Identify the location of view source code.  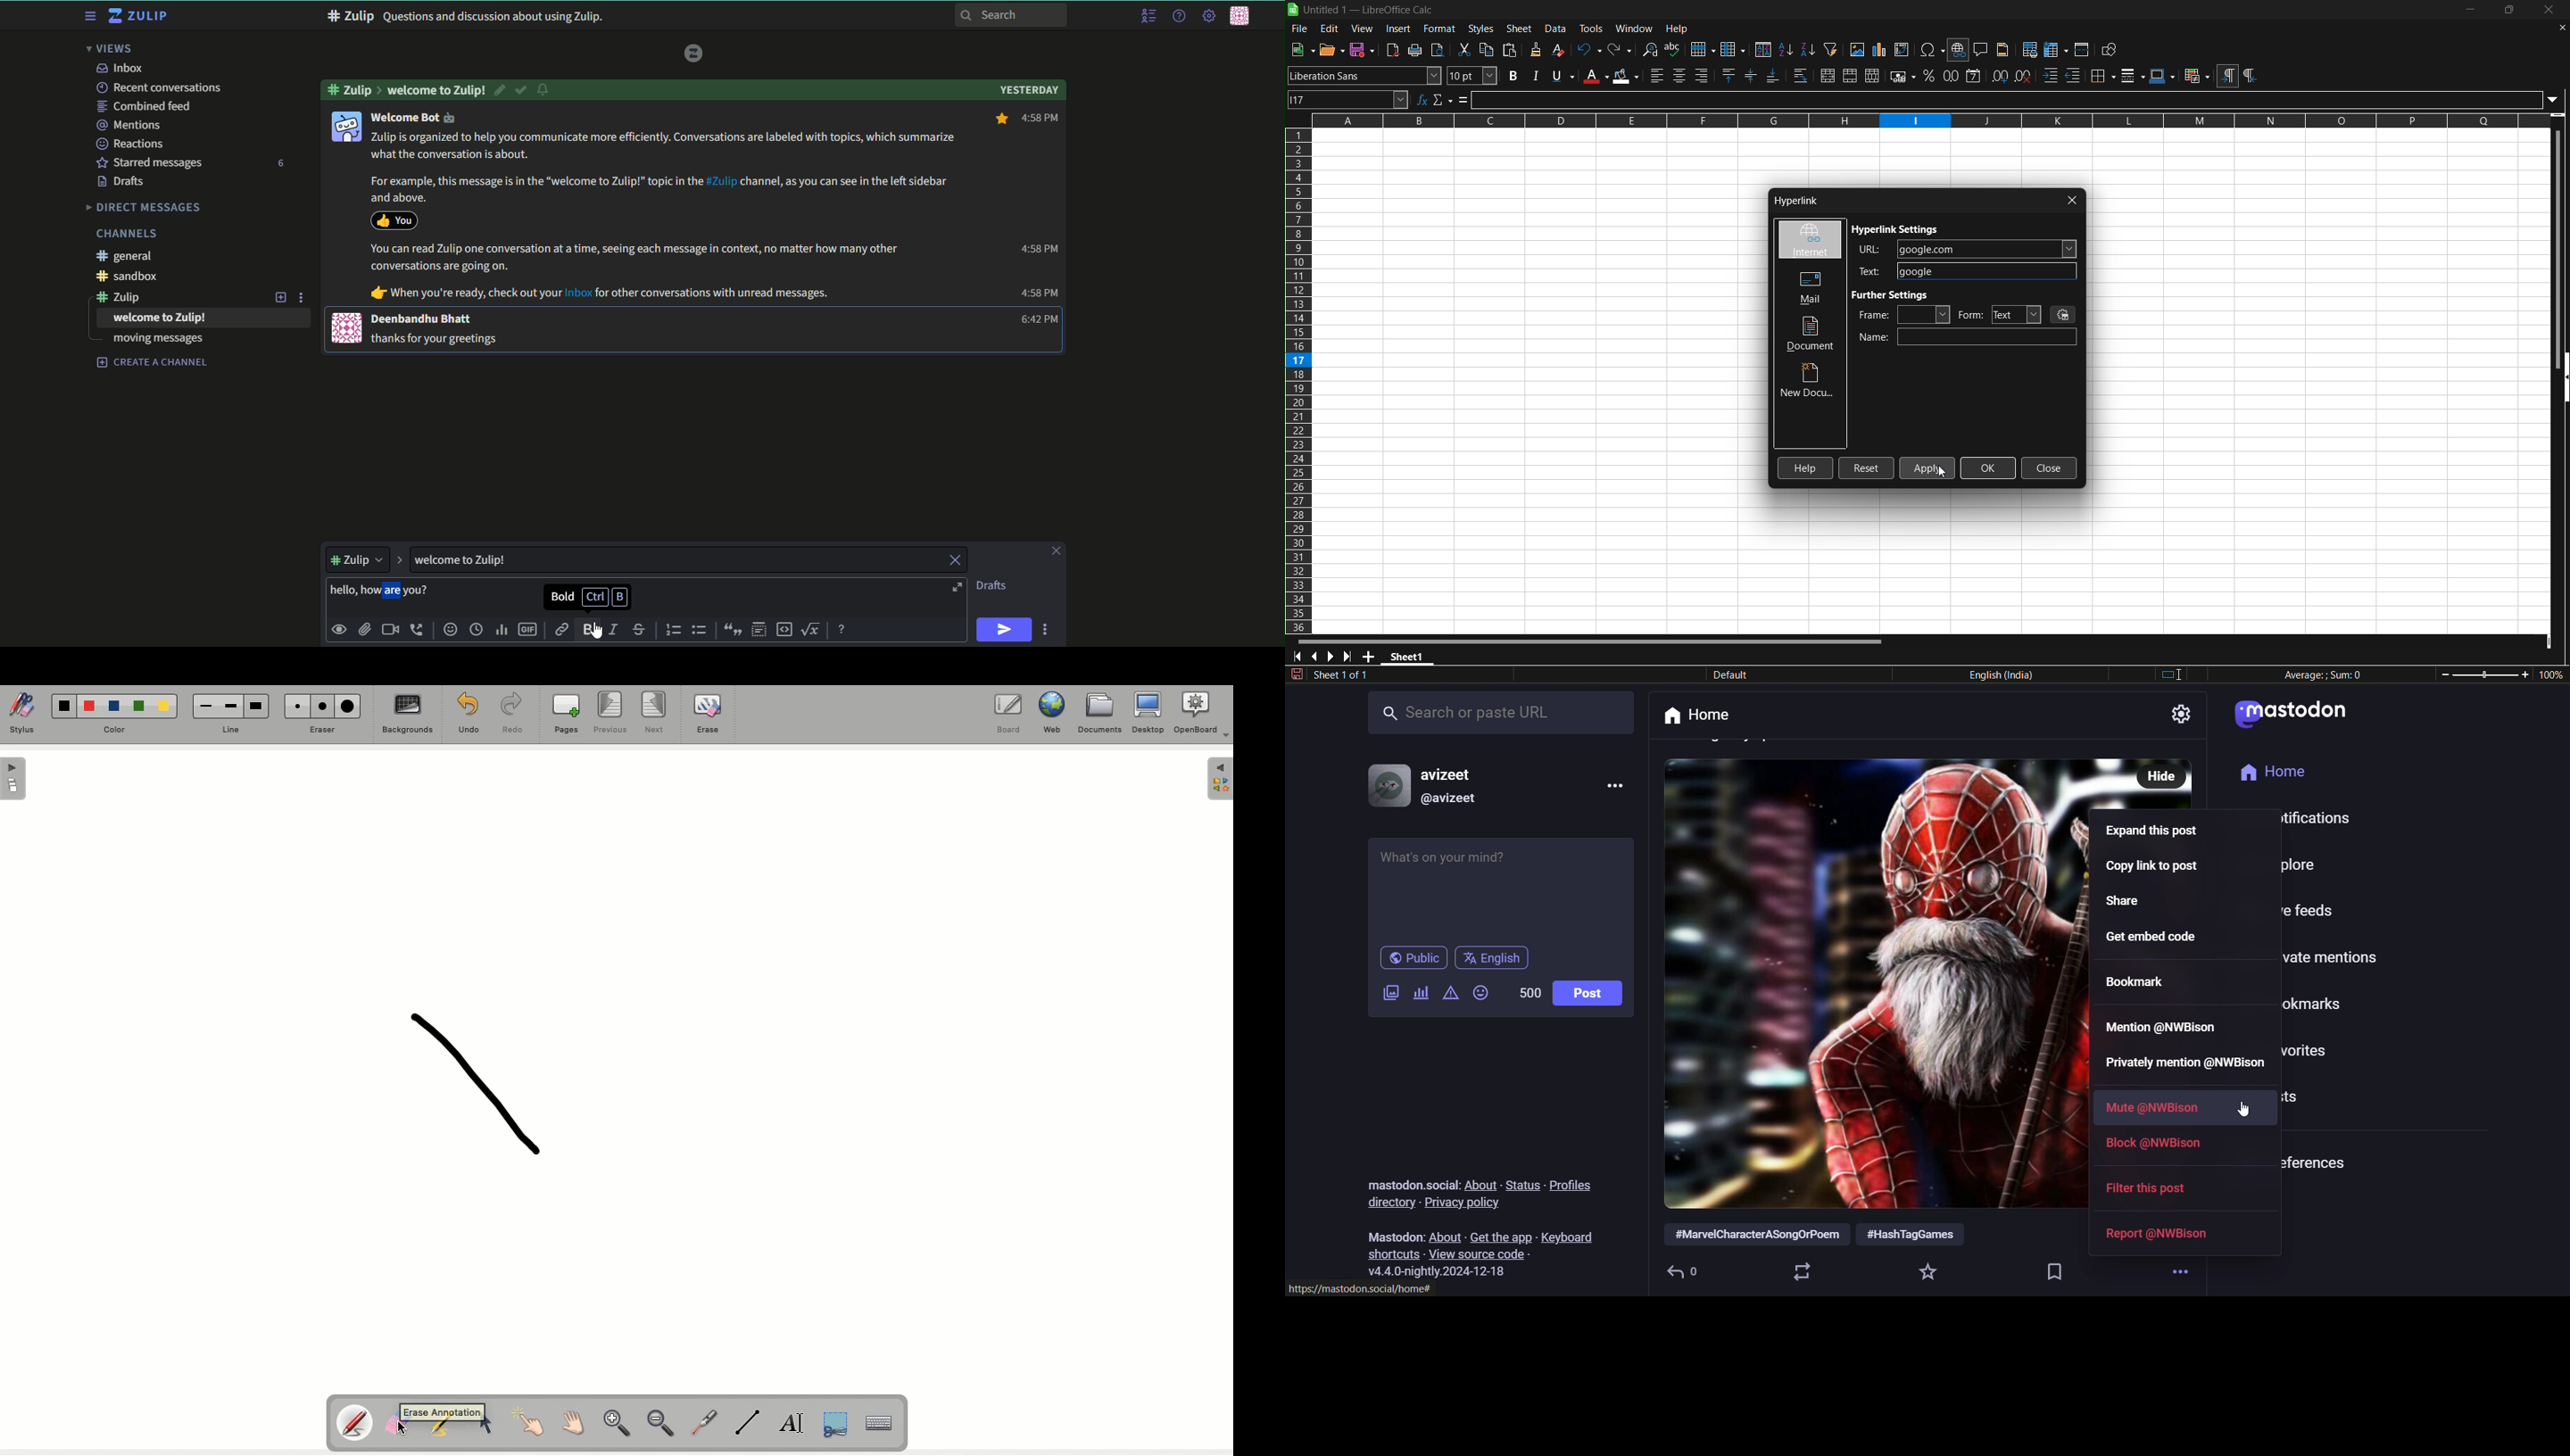
(1483, 1254).